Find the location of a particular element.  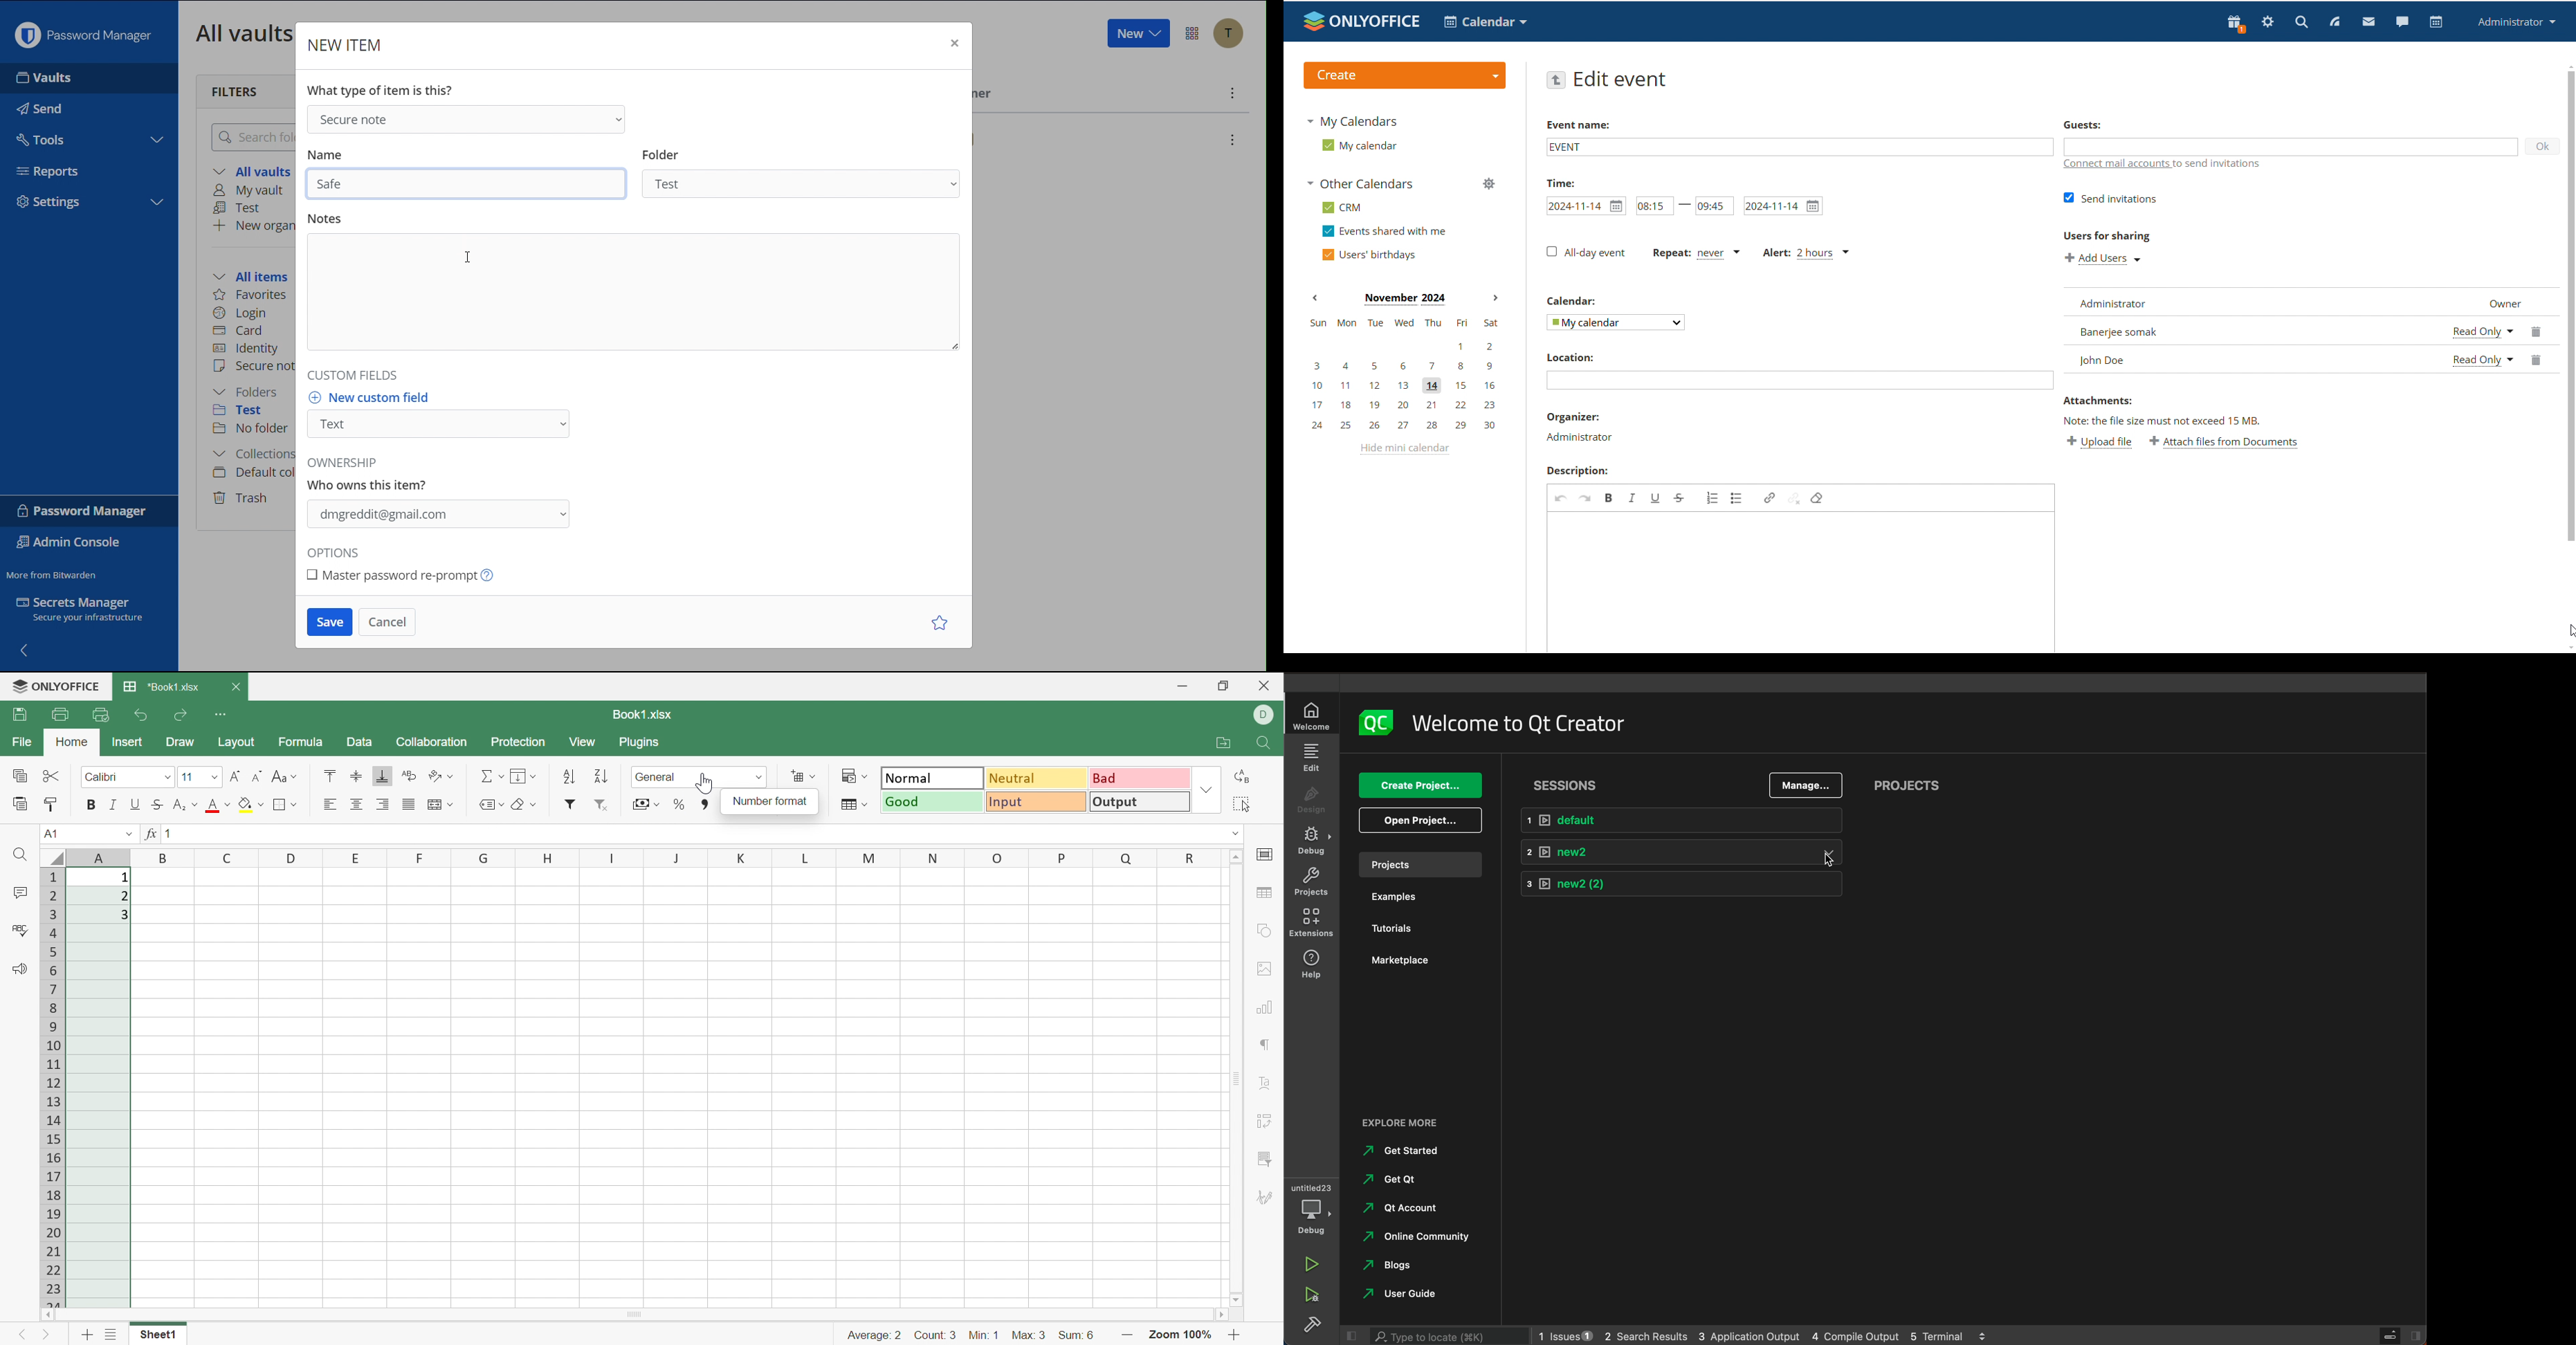

Slicer settings is located at coordinates (1268, 1158).